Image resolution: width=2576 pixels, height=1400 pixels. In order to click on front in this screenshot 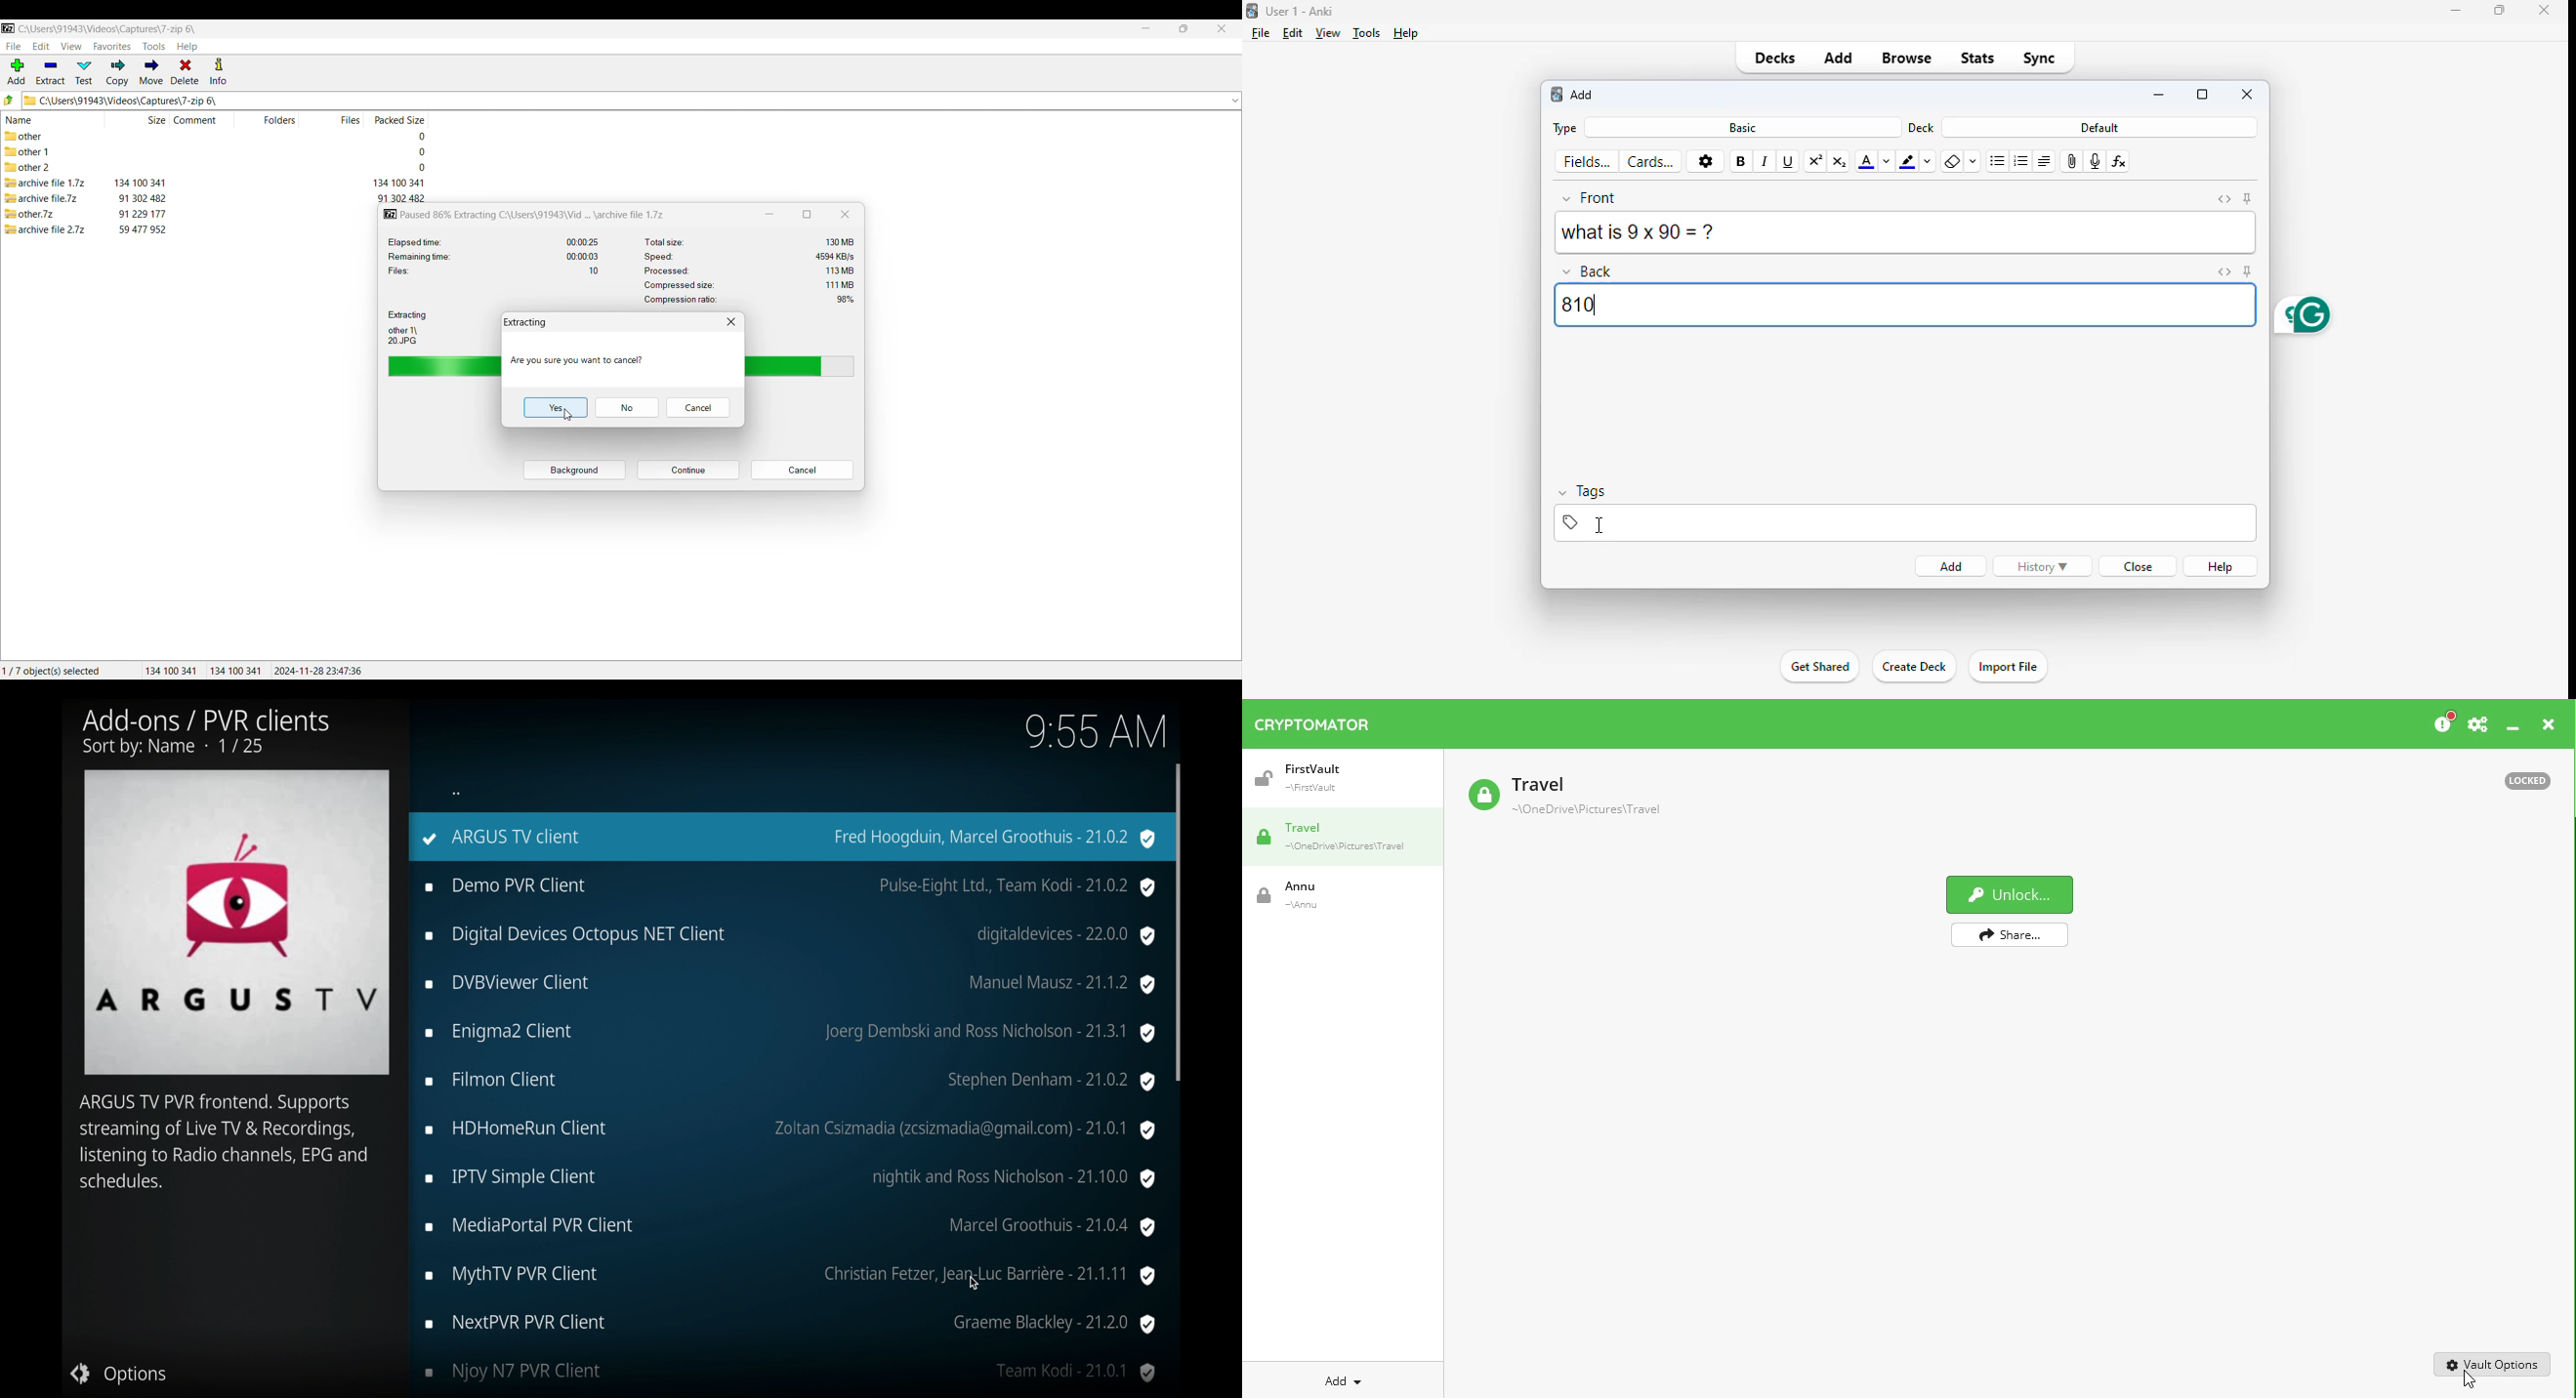, I will do `click(1591, 198)`.